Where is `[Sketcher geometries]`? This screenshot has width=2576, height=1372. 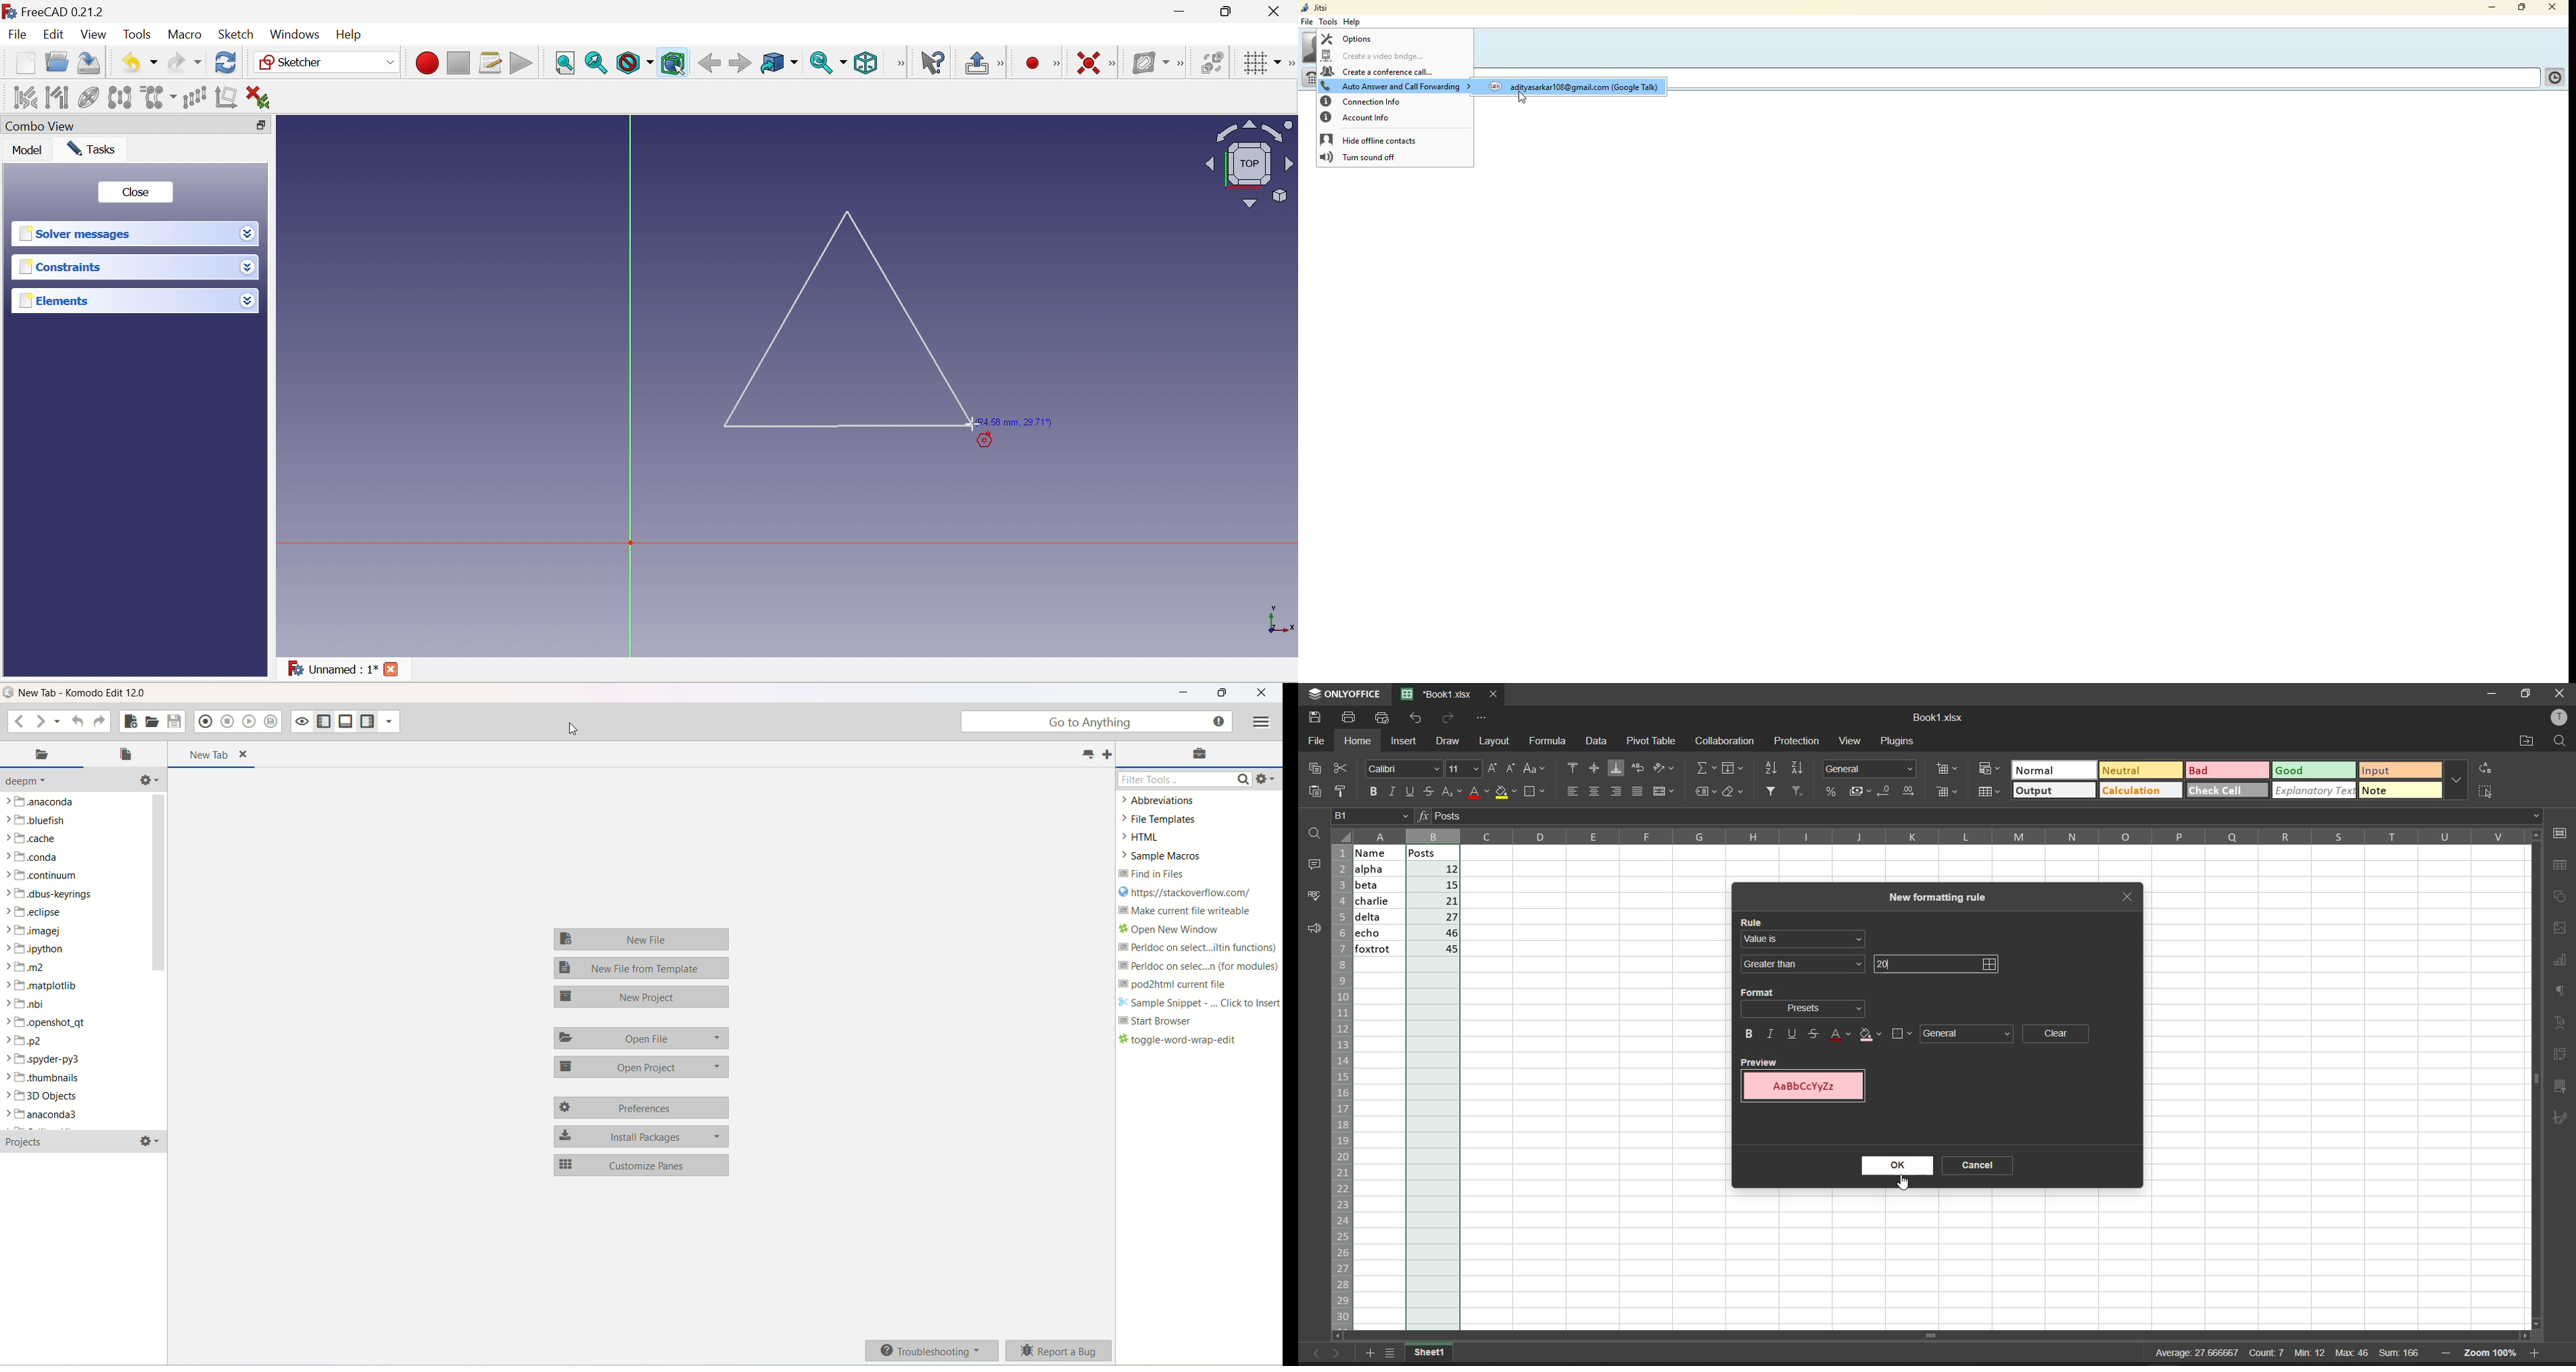
[Sketcher geometries] is located at coordinates (1057, 65).